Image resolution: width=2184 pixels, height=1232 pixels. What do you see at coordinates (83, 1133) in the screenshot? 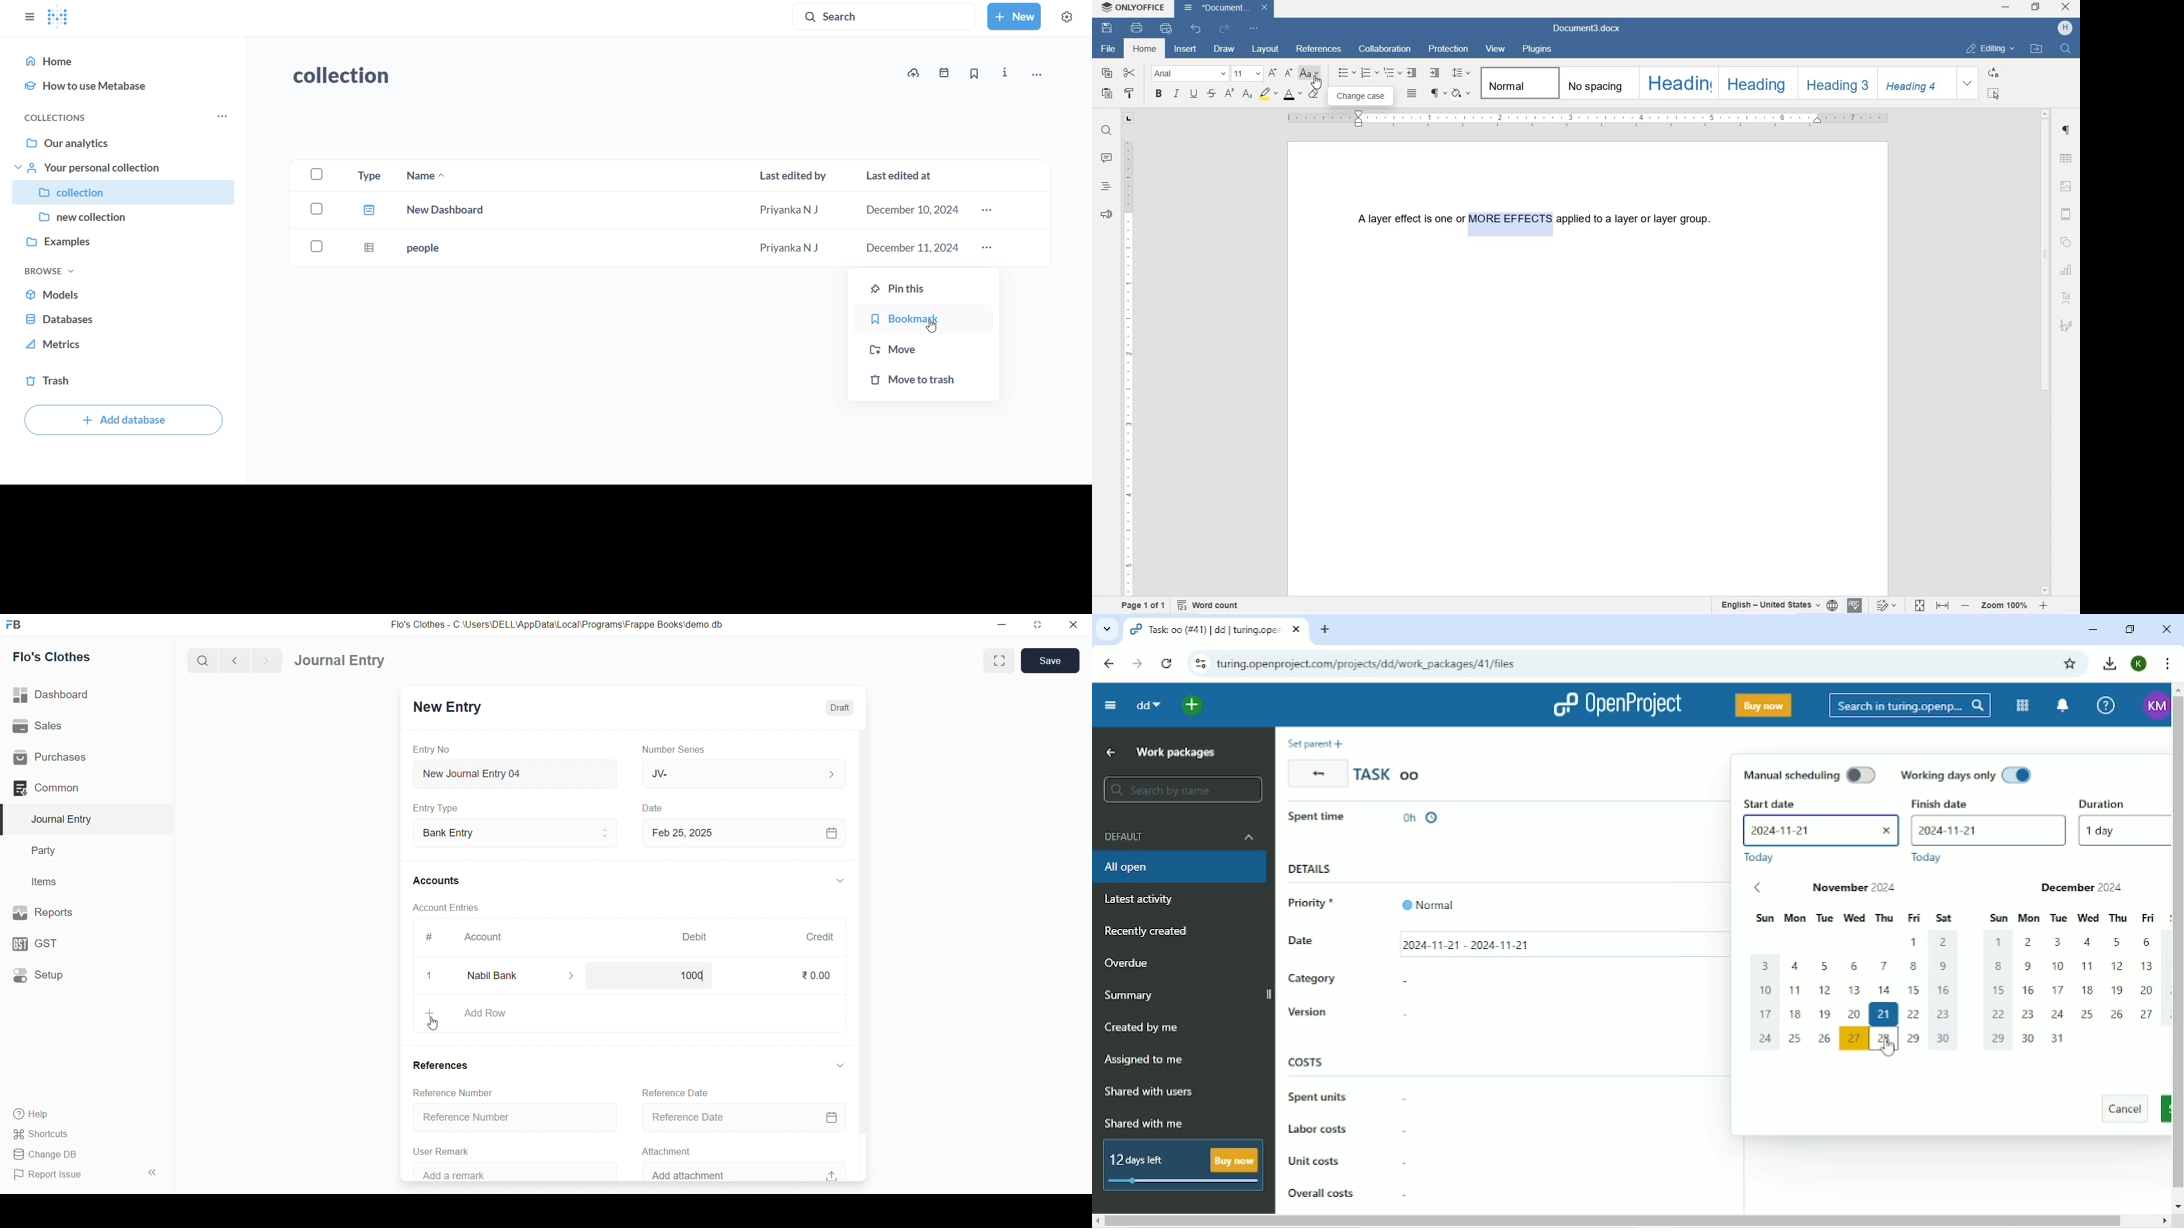
I see `Shortcuts` at bounding box center [83, 1133].